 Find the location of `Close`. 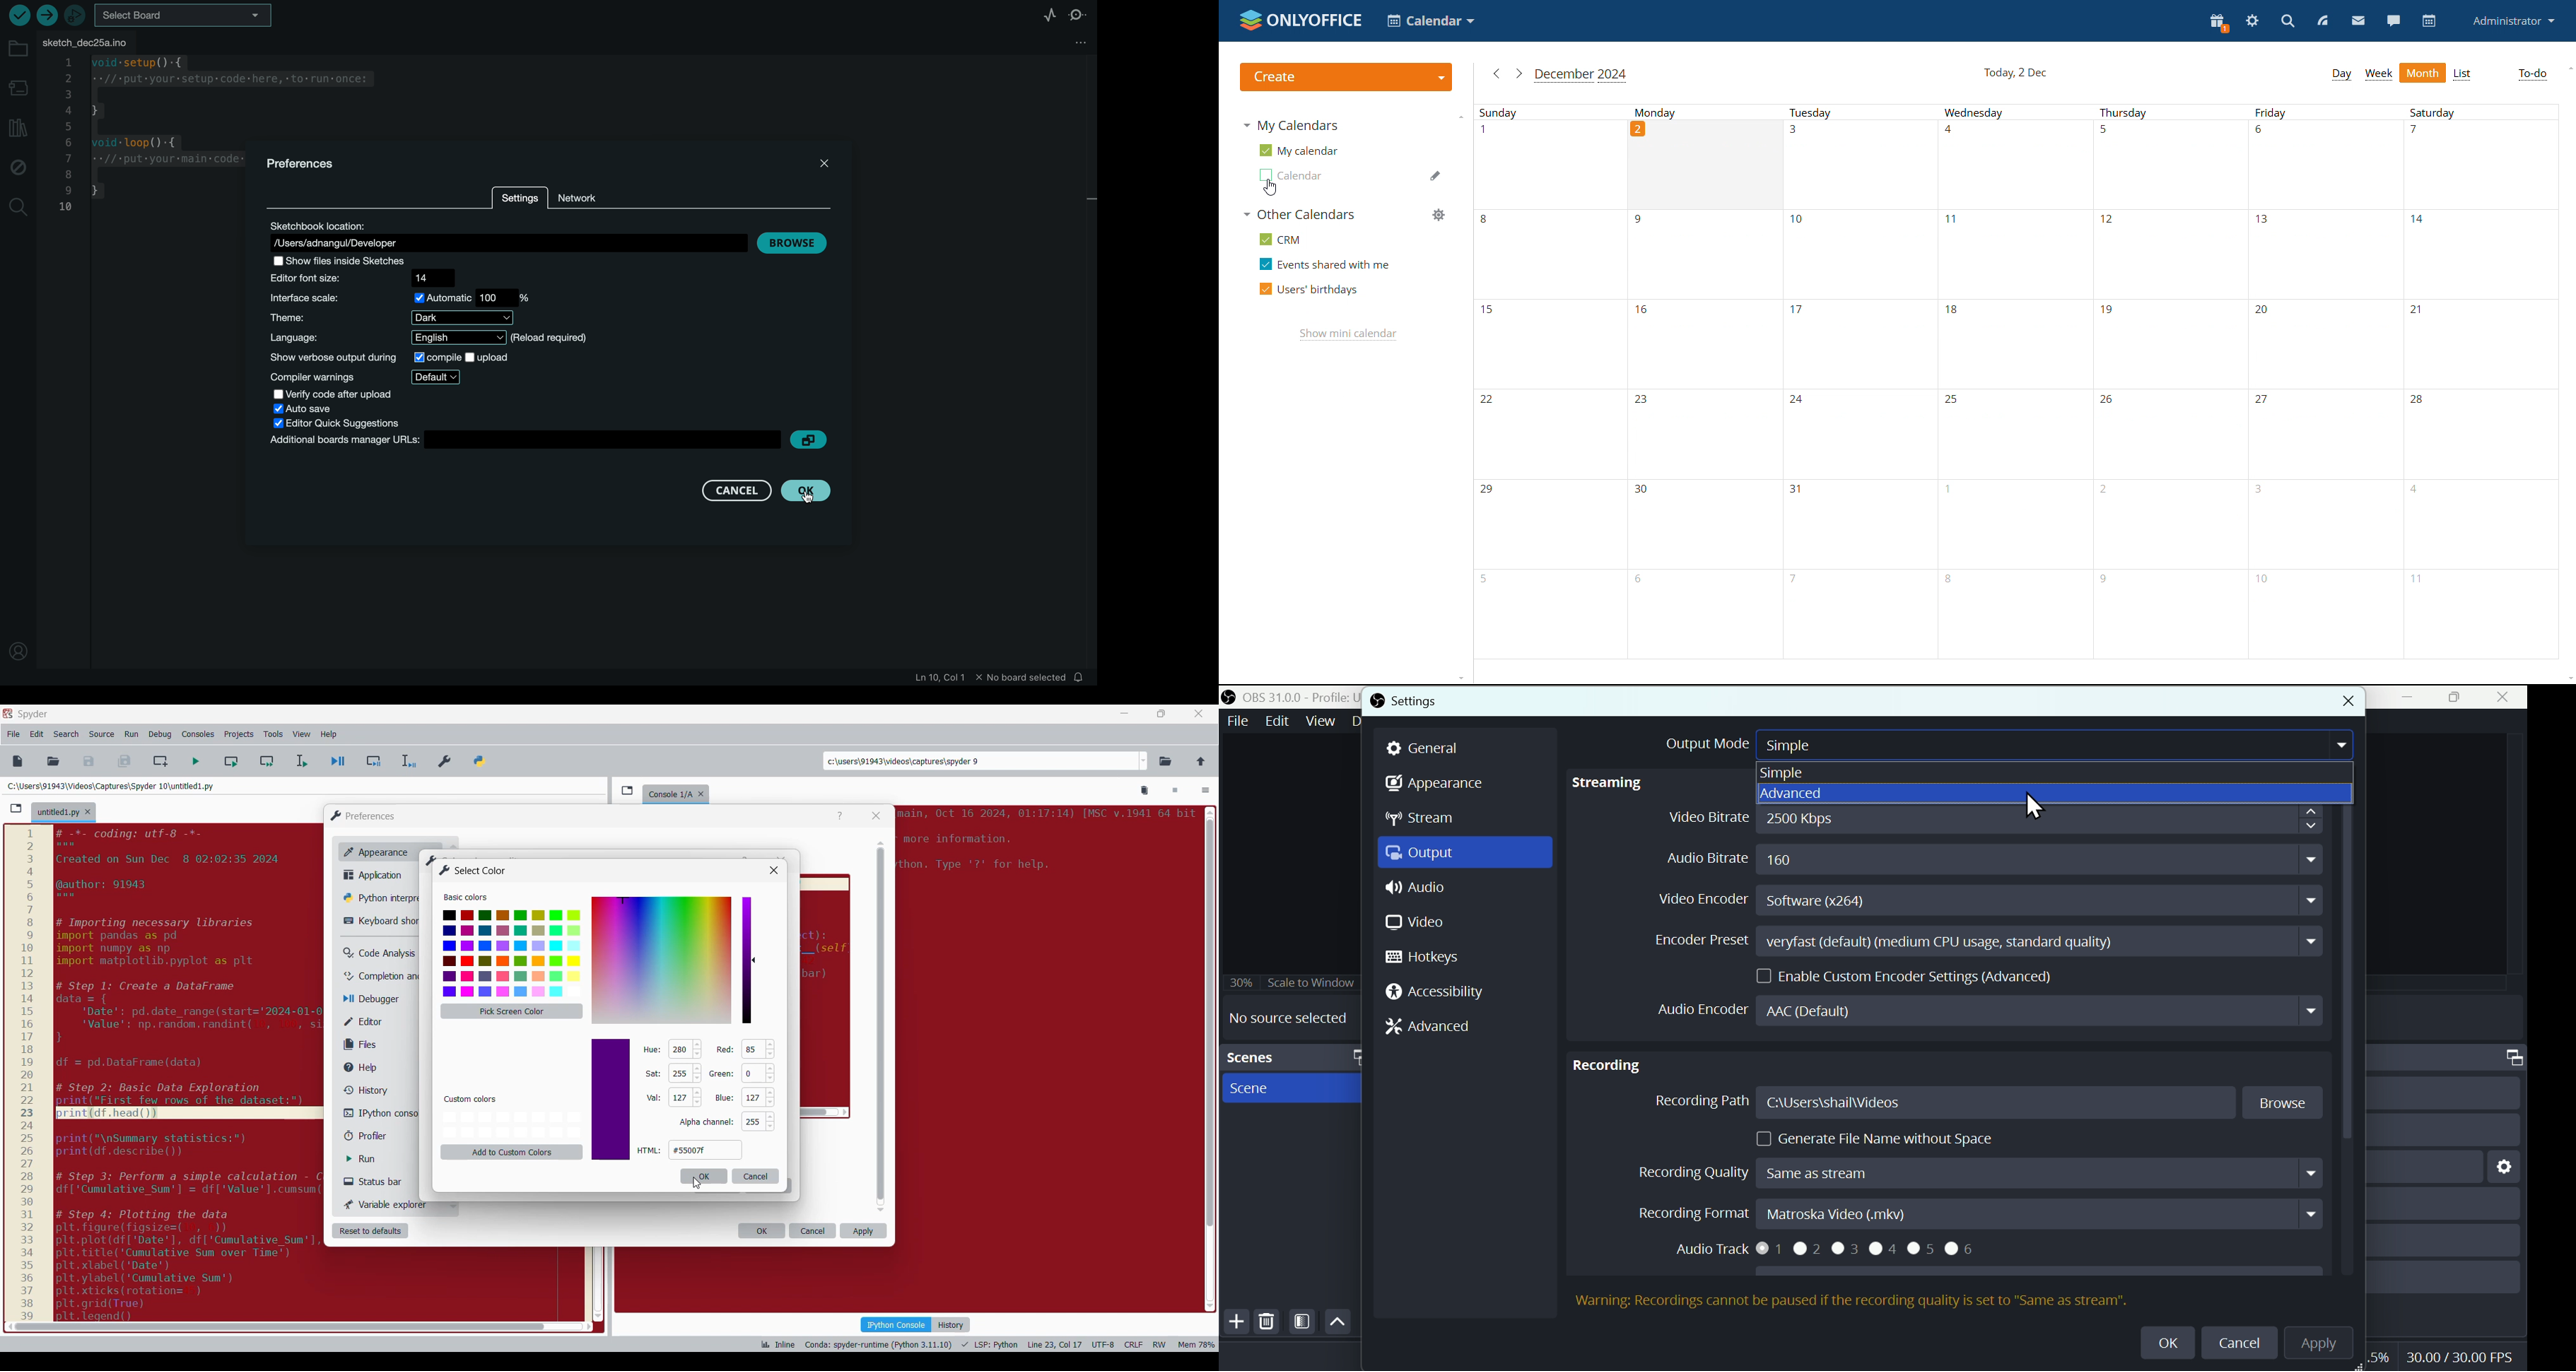

Close is located at coordinates (2507, 697).